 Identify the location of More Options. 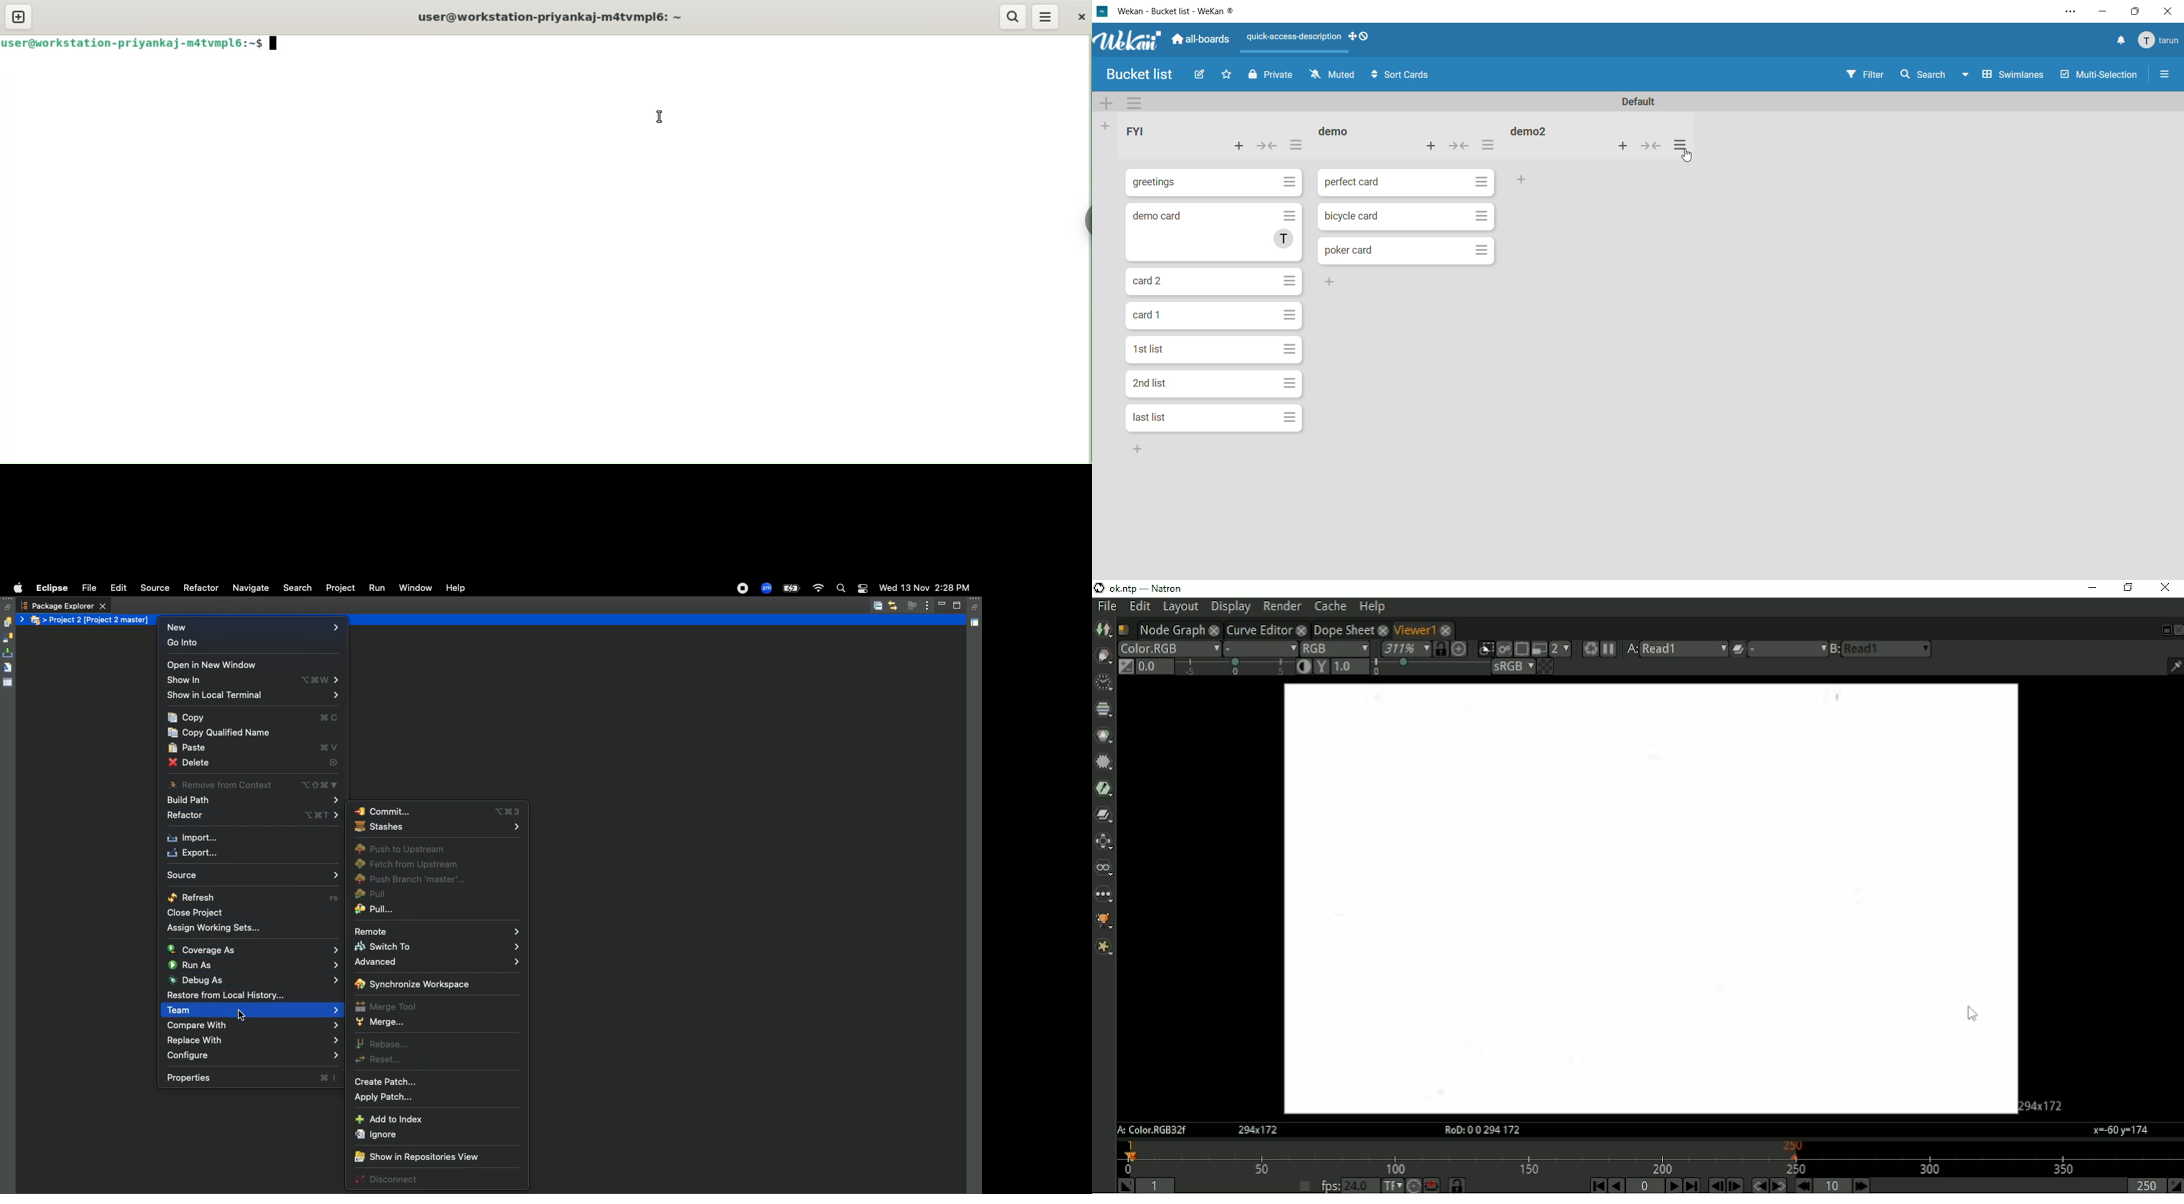
(2162, 73).